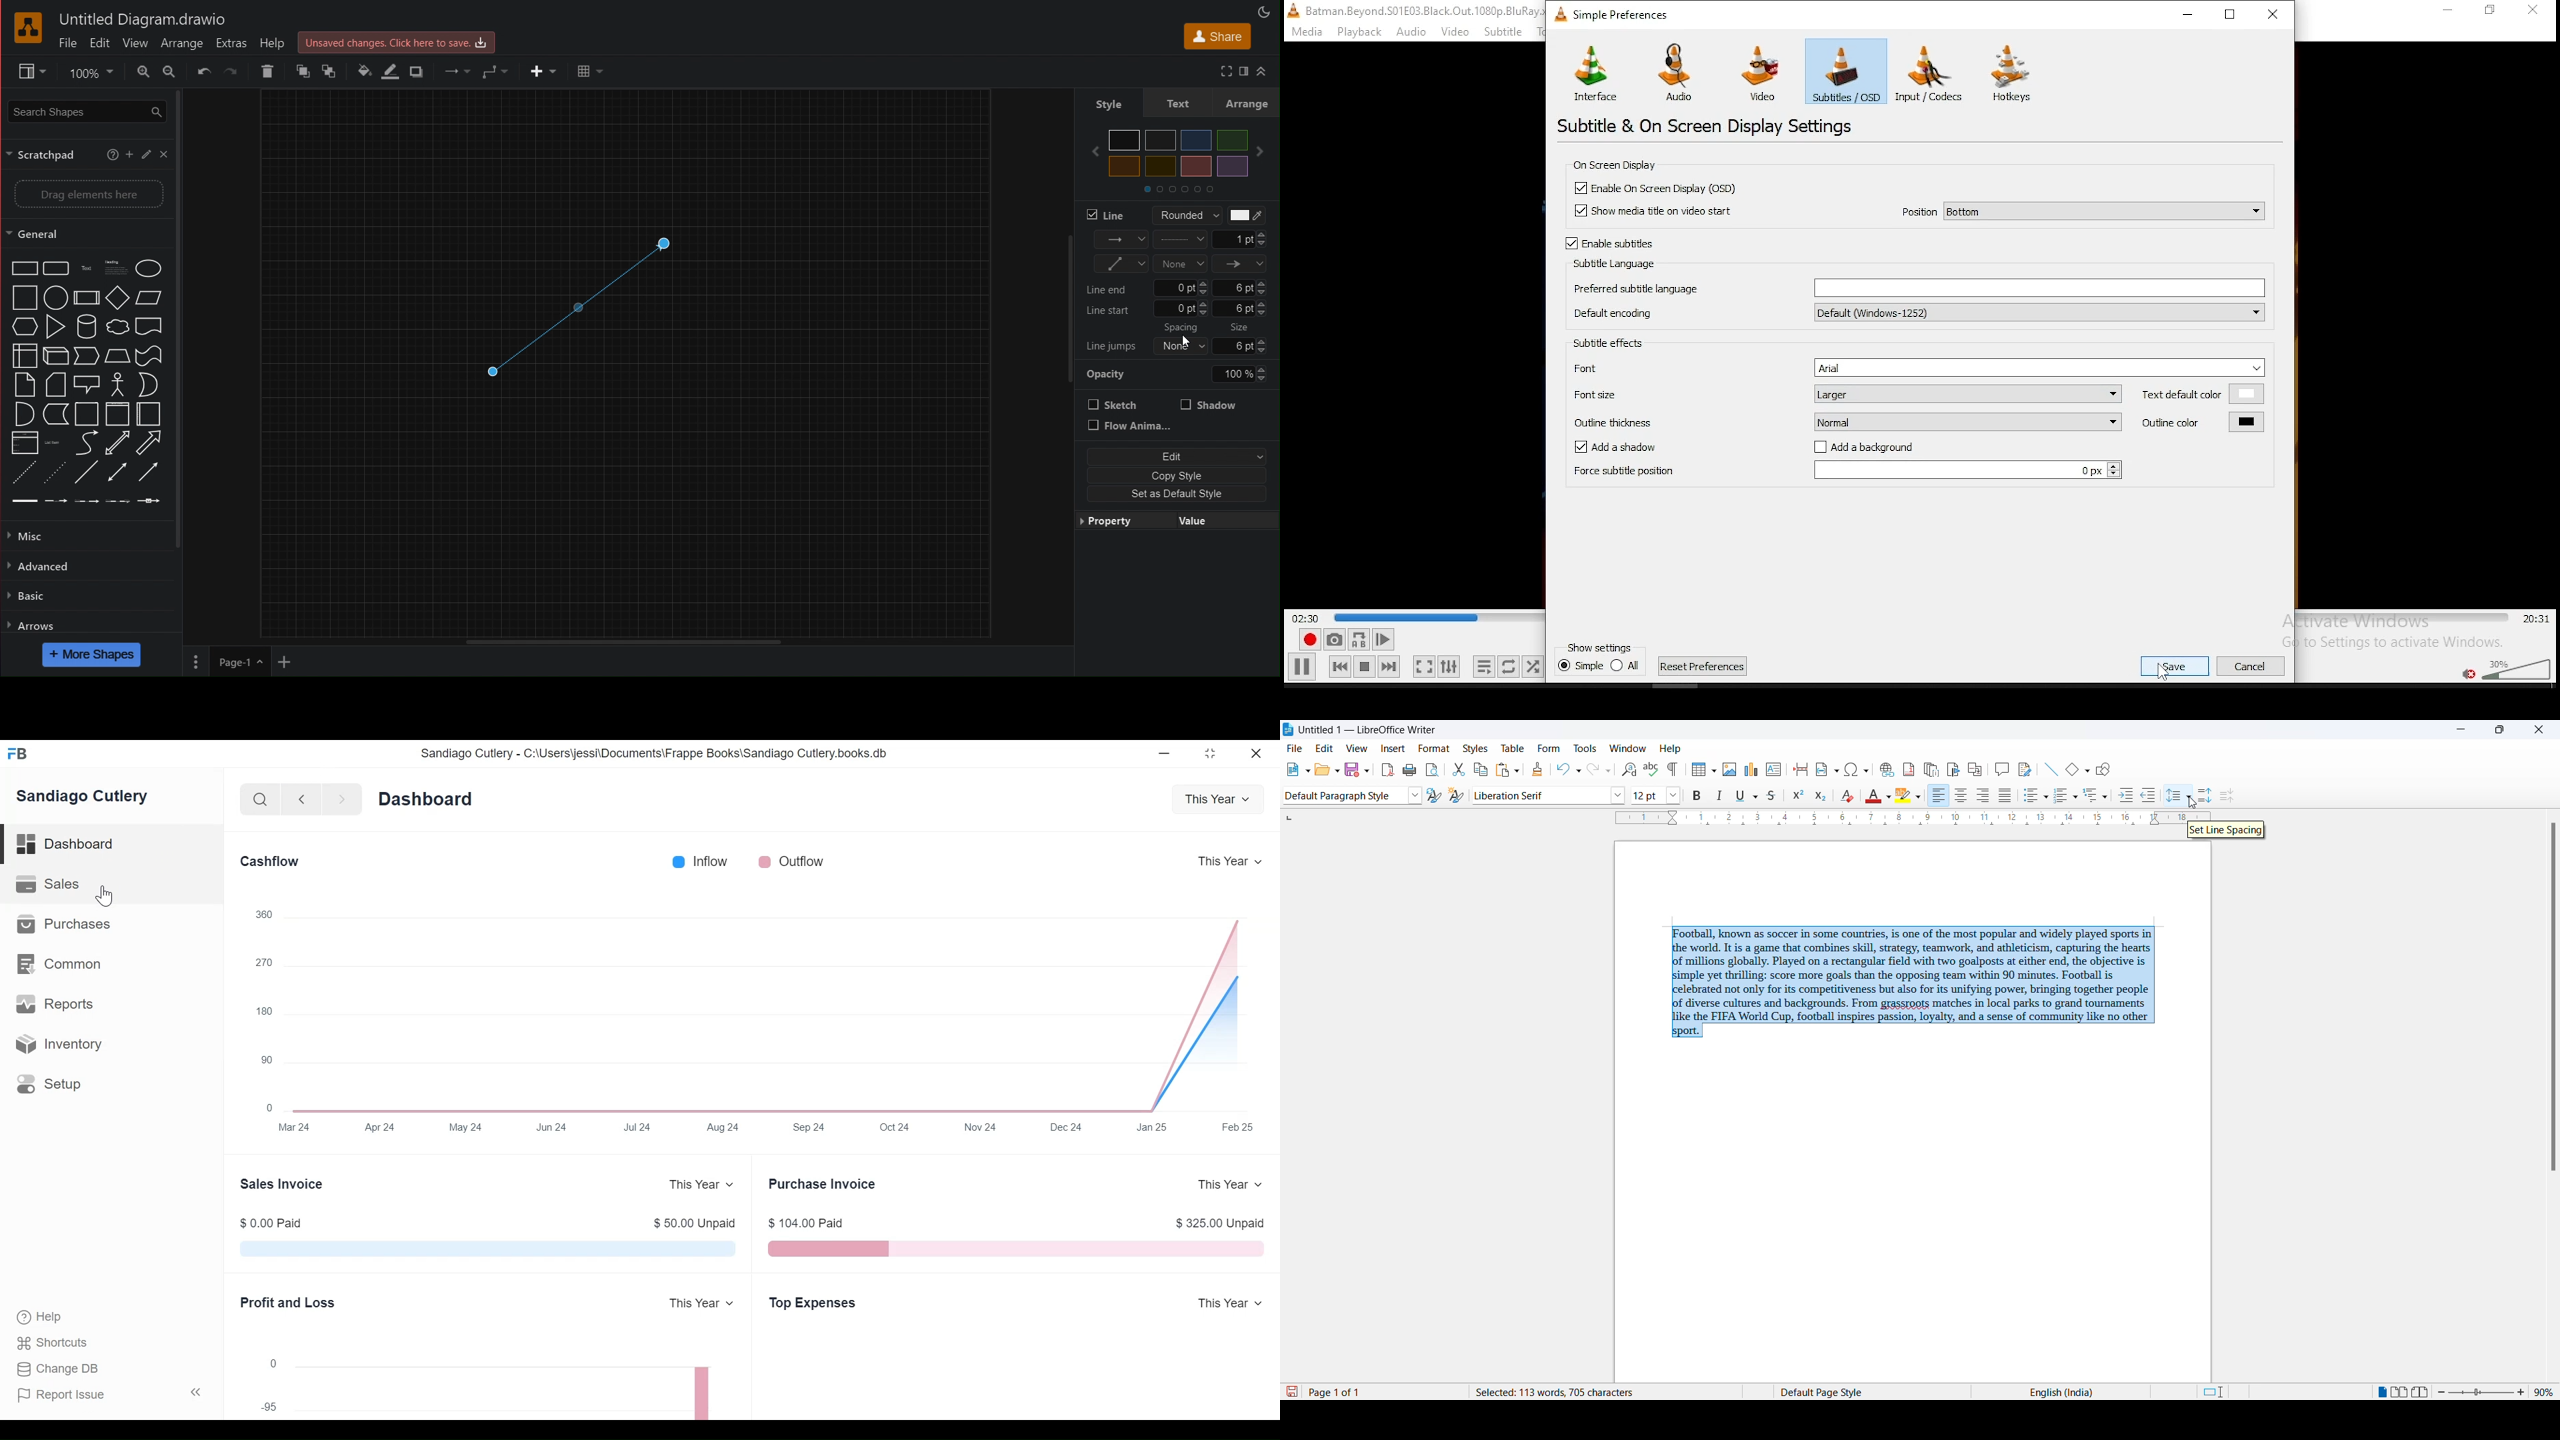 The width and height of the screenshot is (2576, 1456). I want to click on Profit and Loss, so click(289, 1302).